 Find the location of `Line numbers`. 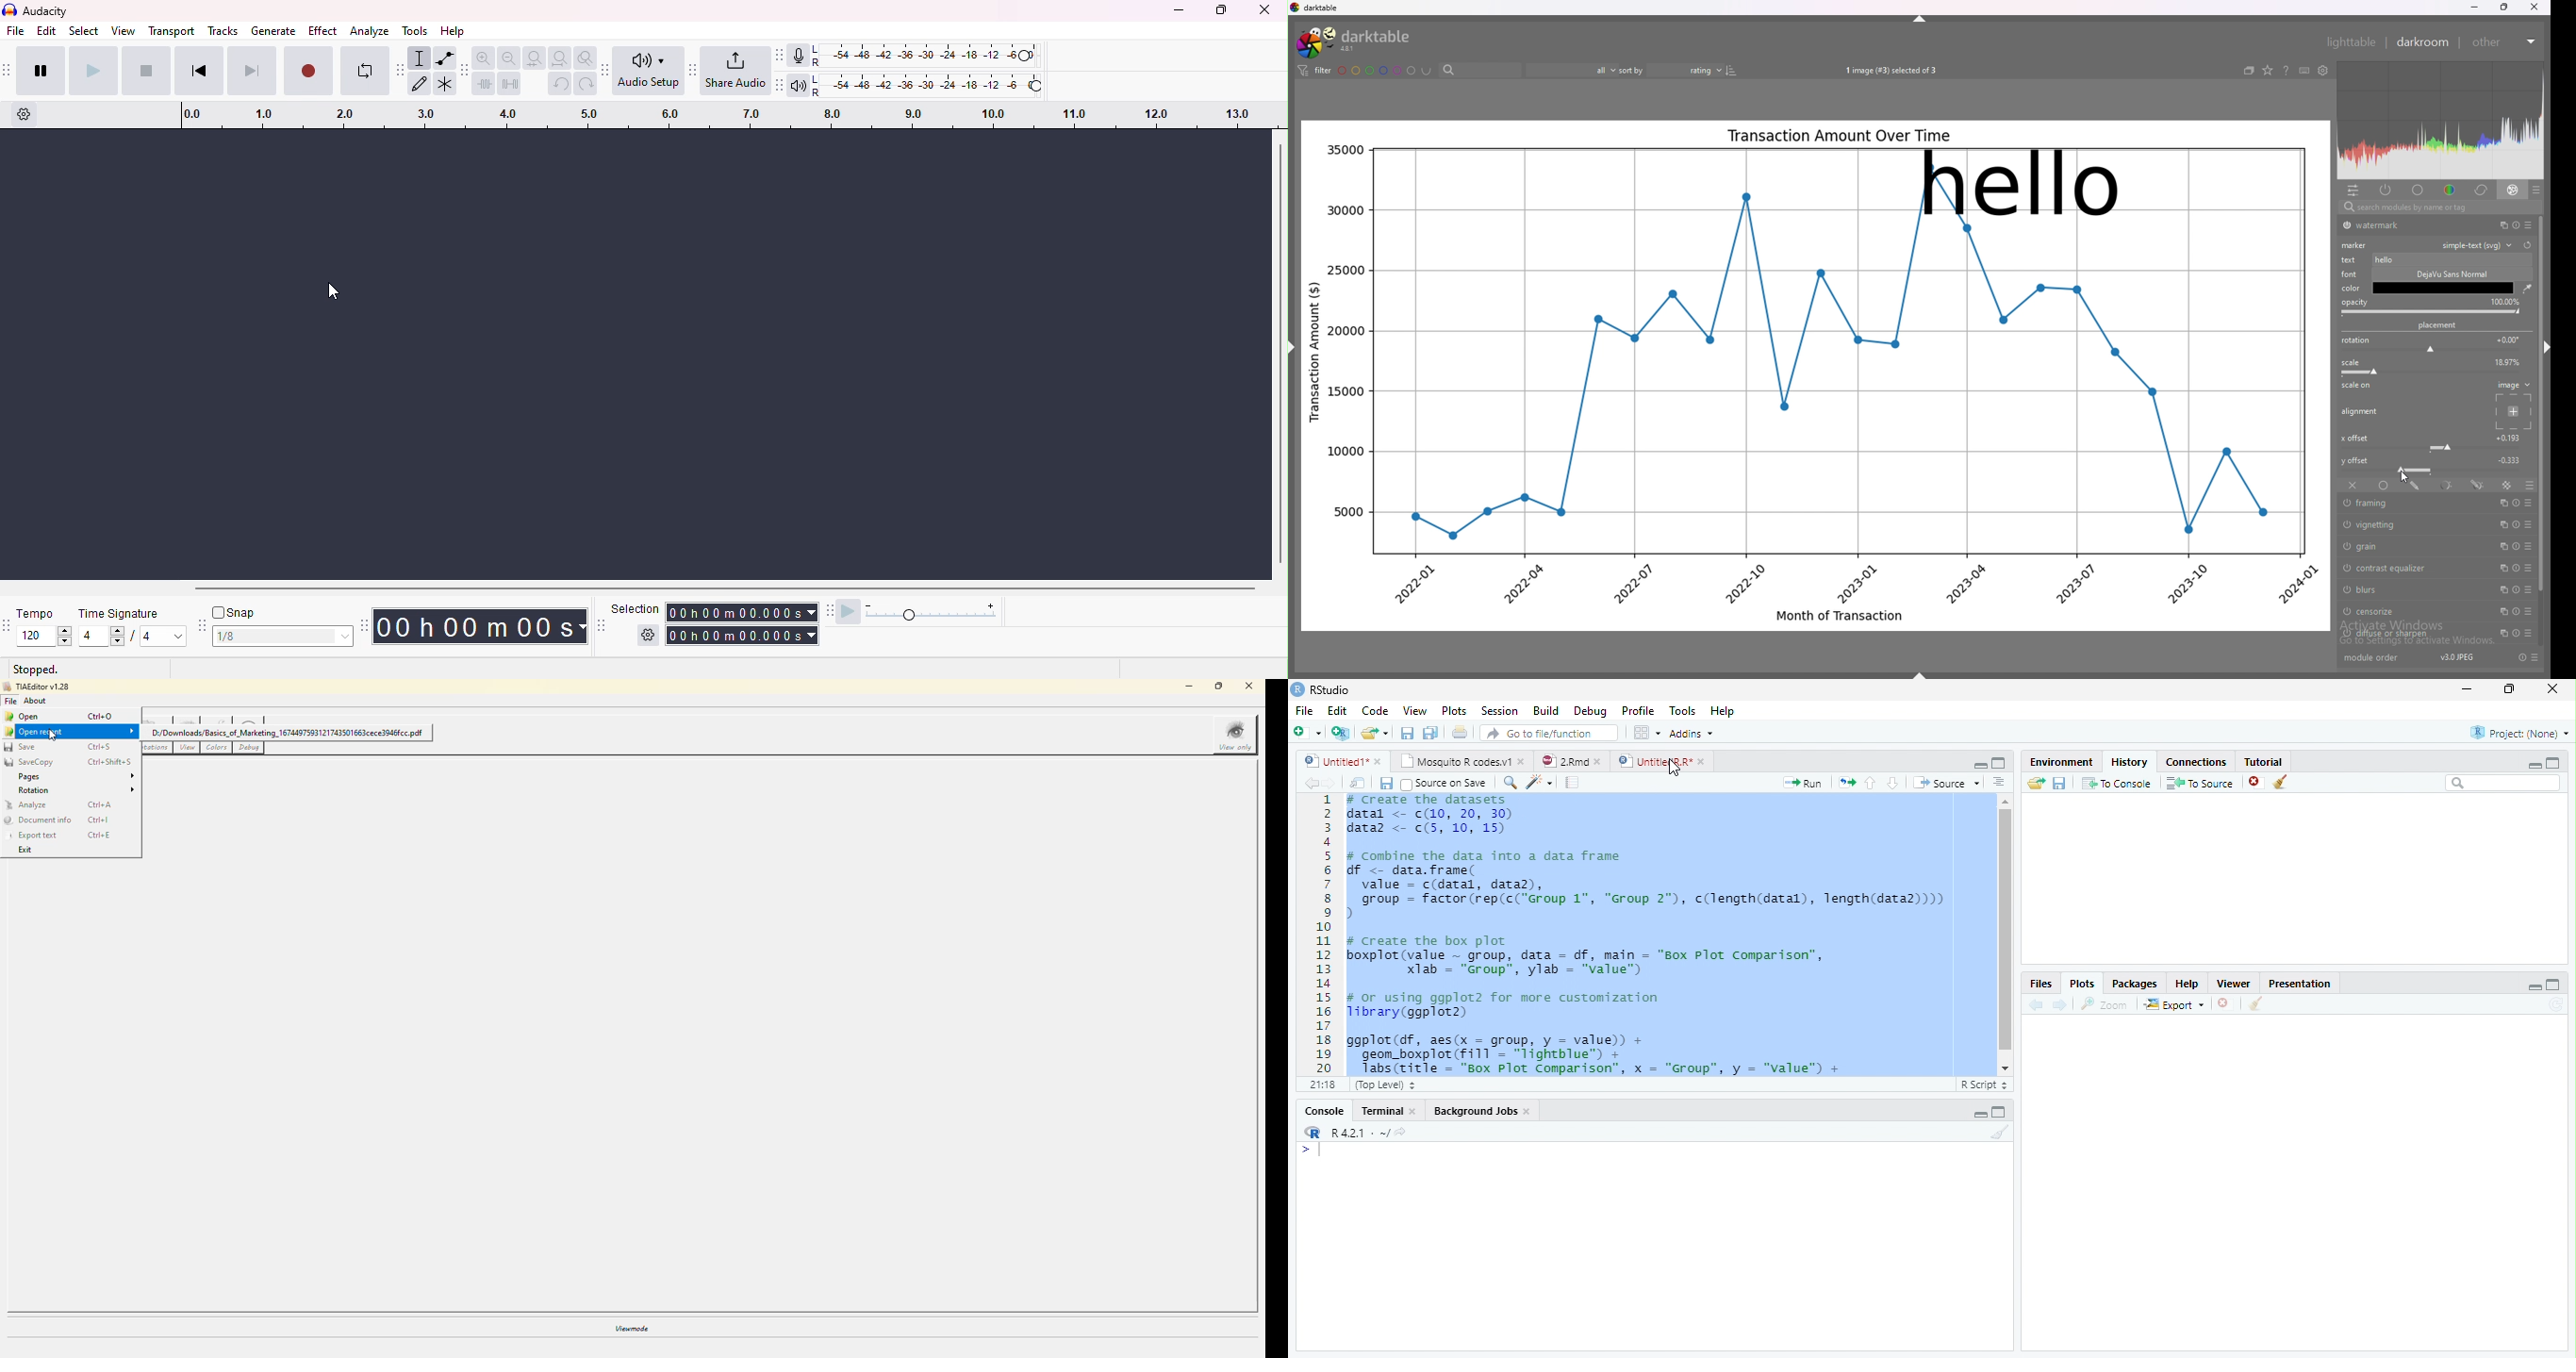

Line numbers is located at coordinates (1324, 934).